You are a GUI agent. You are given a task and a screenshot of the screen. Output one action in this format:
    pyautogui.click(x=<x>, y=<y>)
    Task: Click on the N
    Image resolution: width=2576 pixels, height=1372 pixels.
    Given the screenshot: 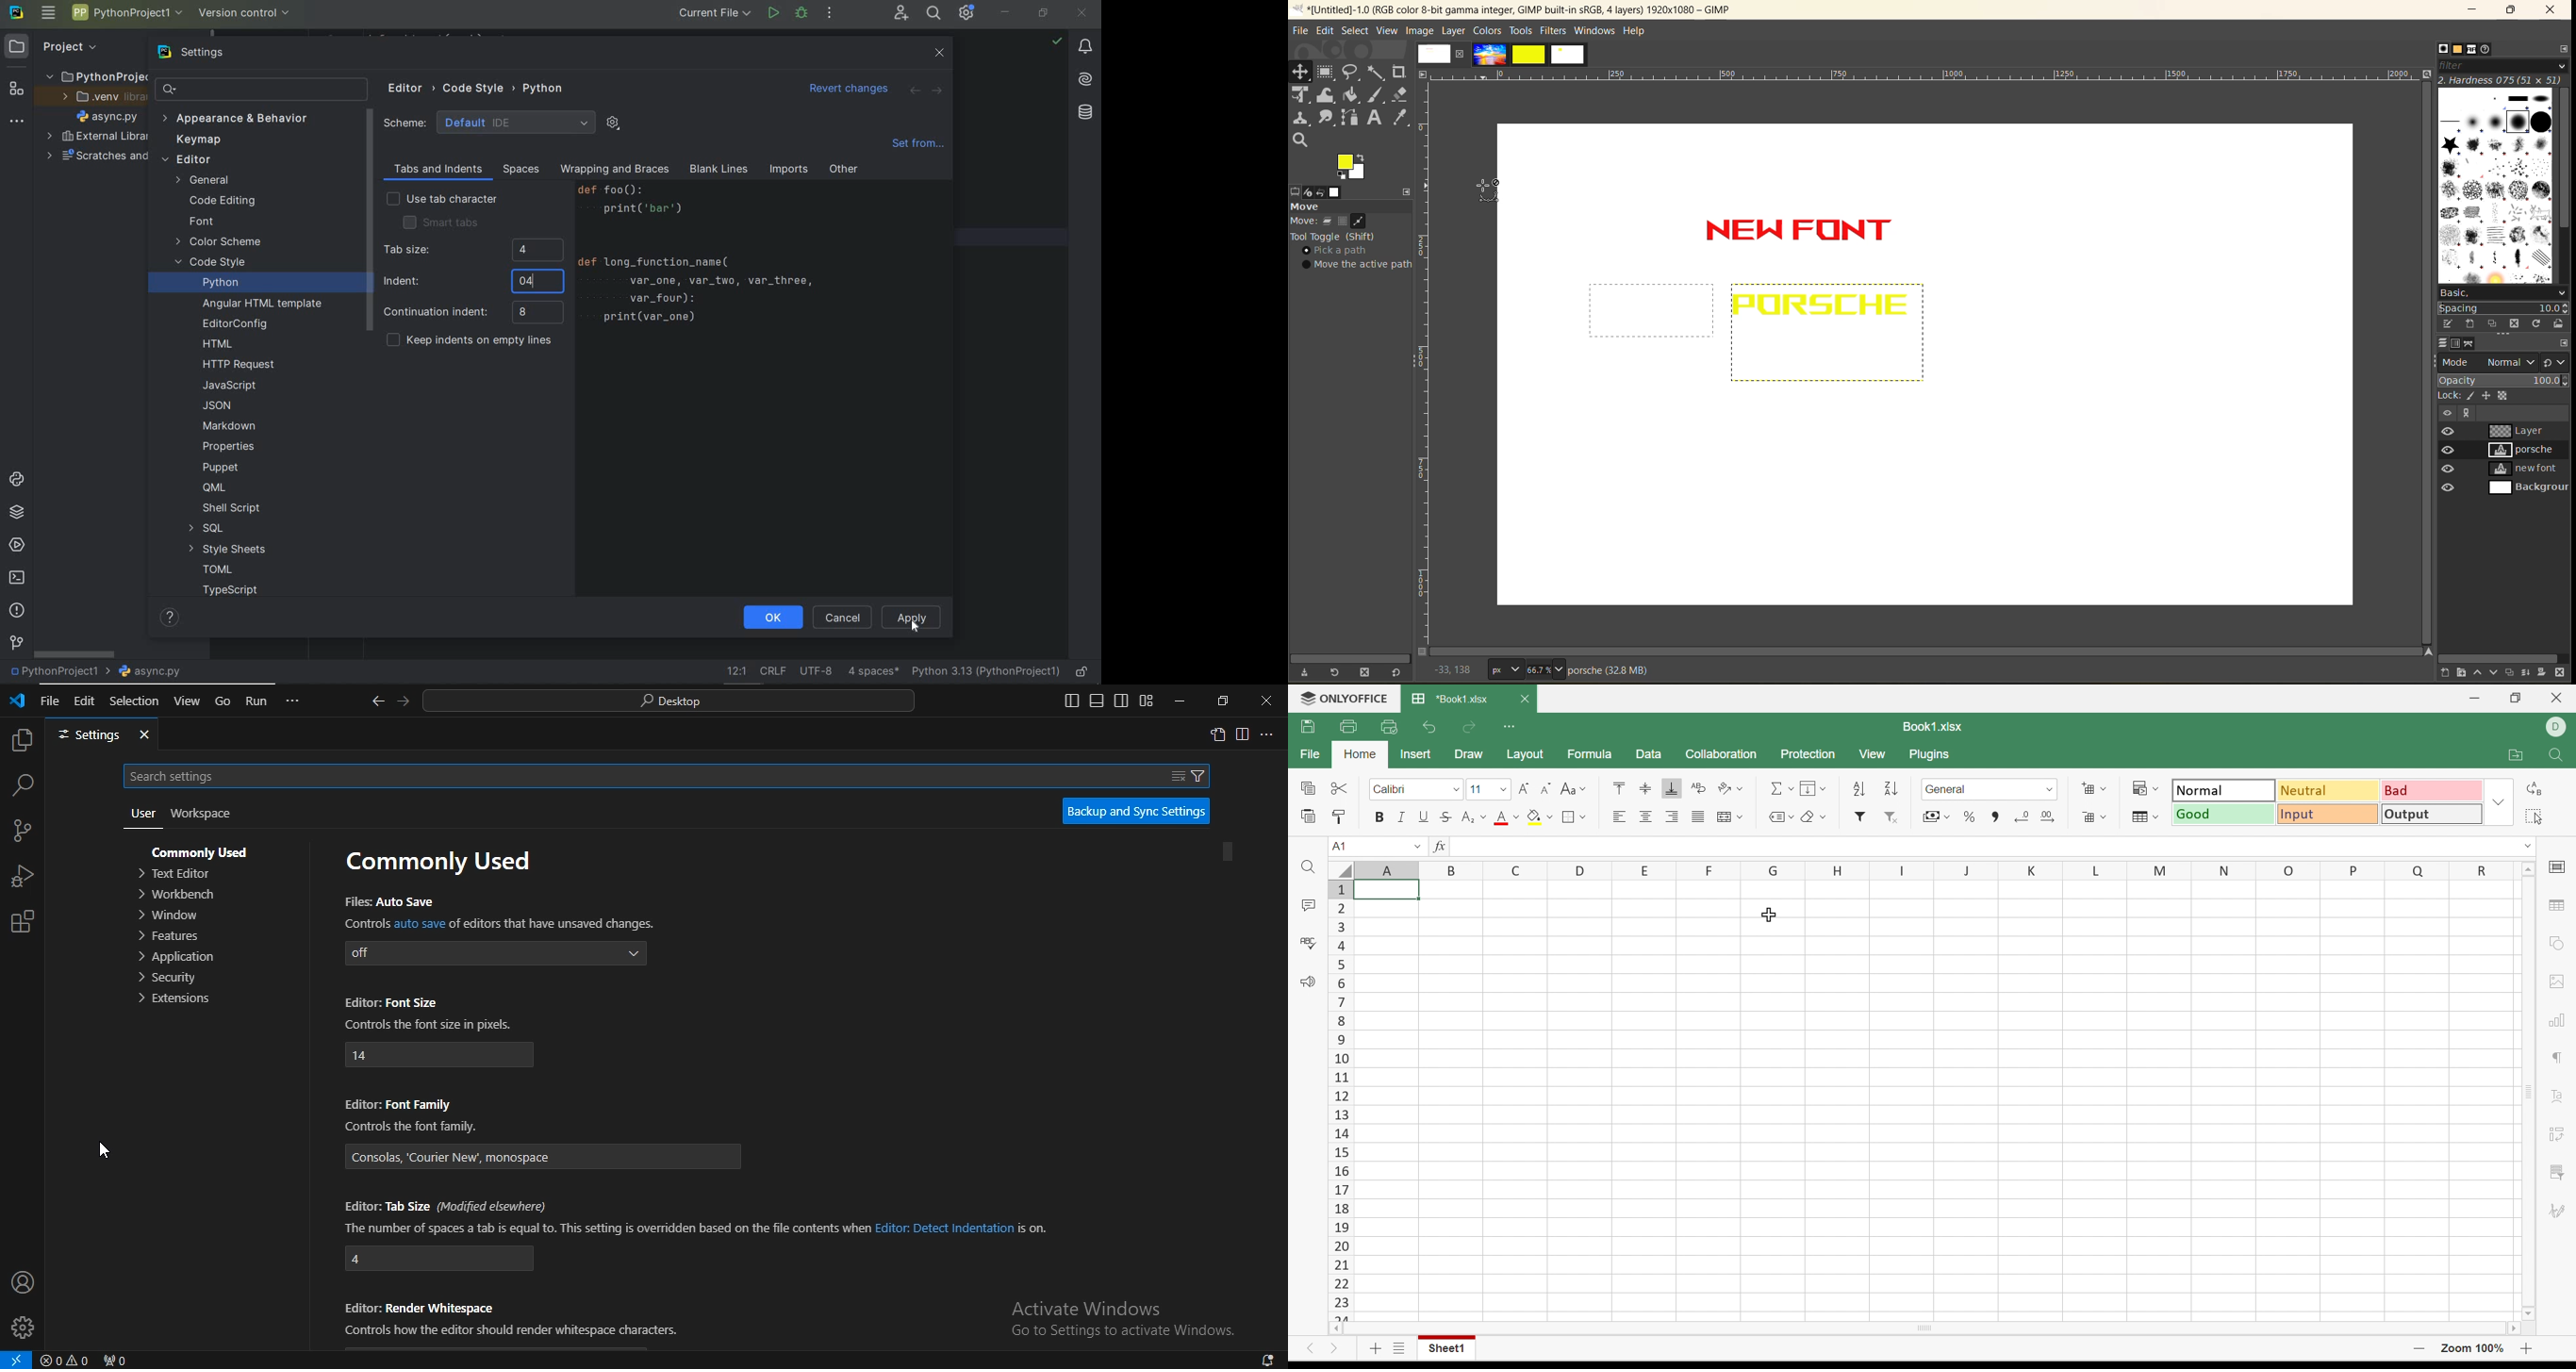 What is the action you would take?
    pyautogui.click(x=2226, y=870)
    